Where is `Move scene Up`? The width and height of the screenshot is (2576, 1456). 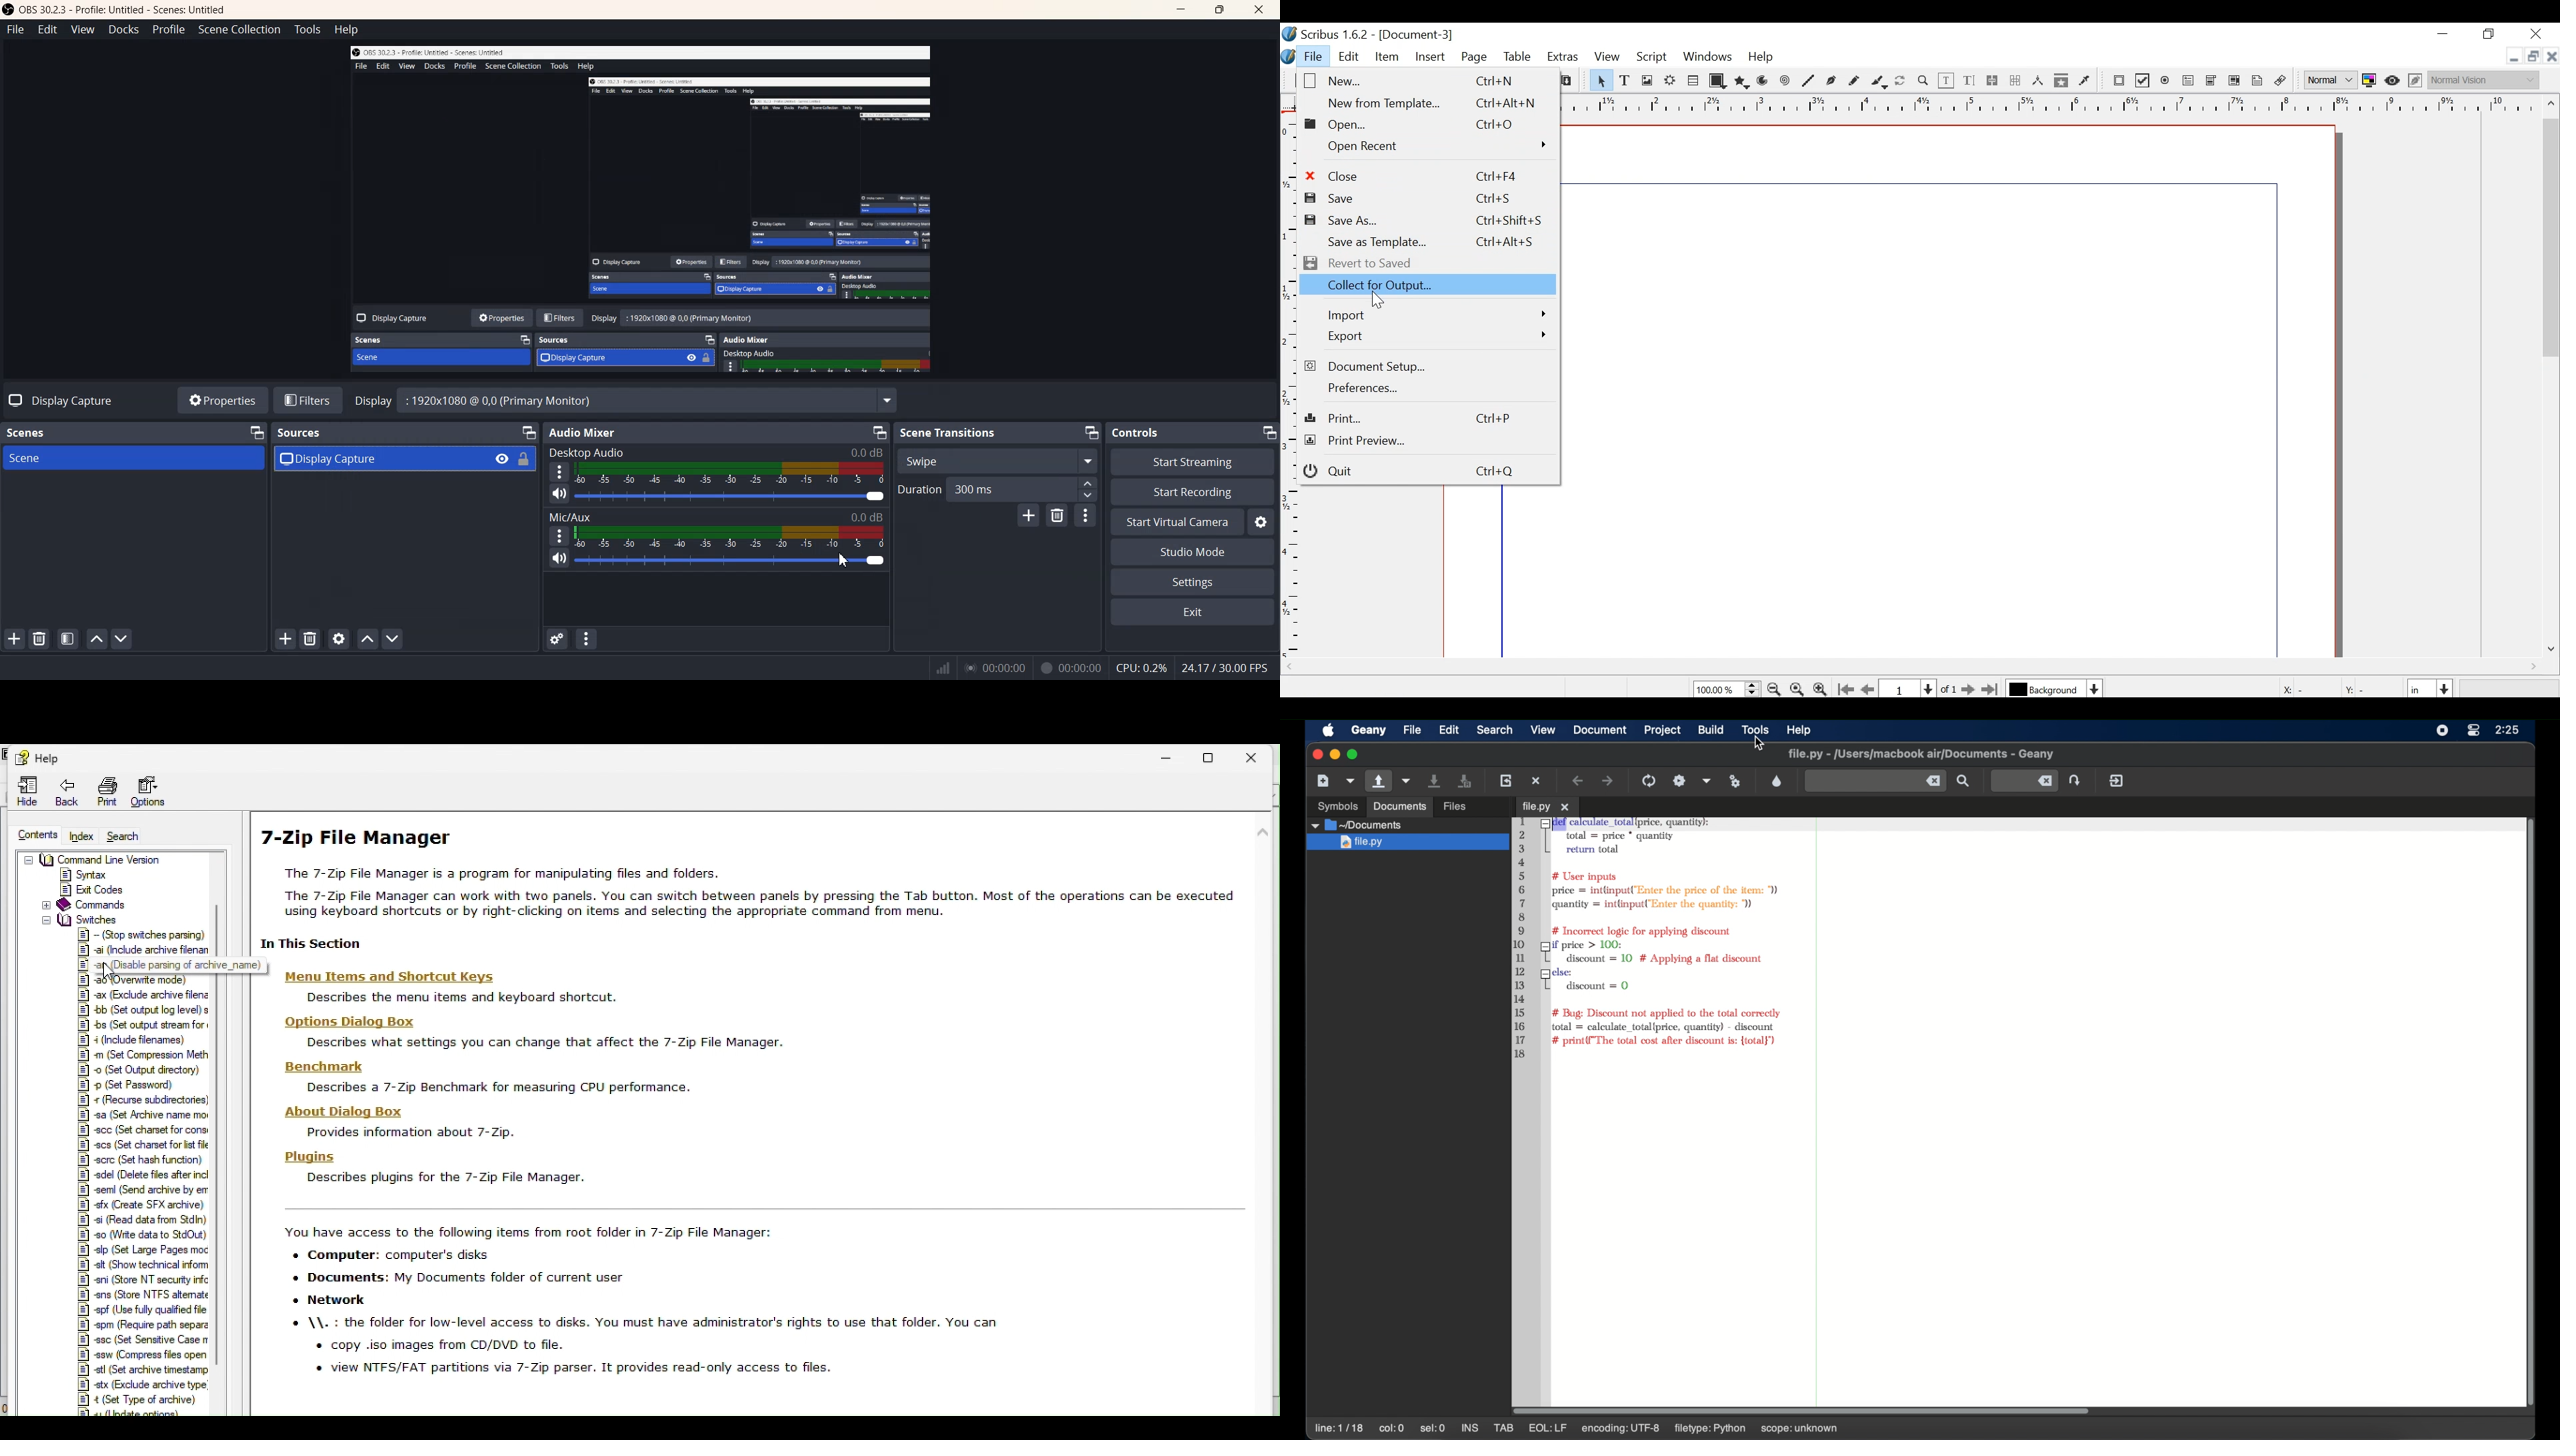 Move scene Up is located at coordinates (97, 639).